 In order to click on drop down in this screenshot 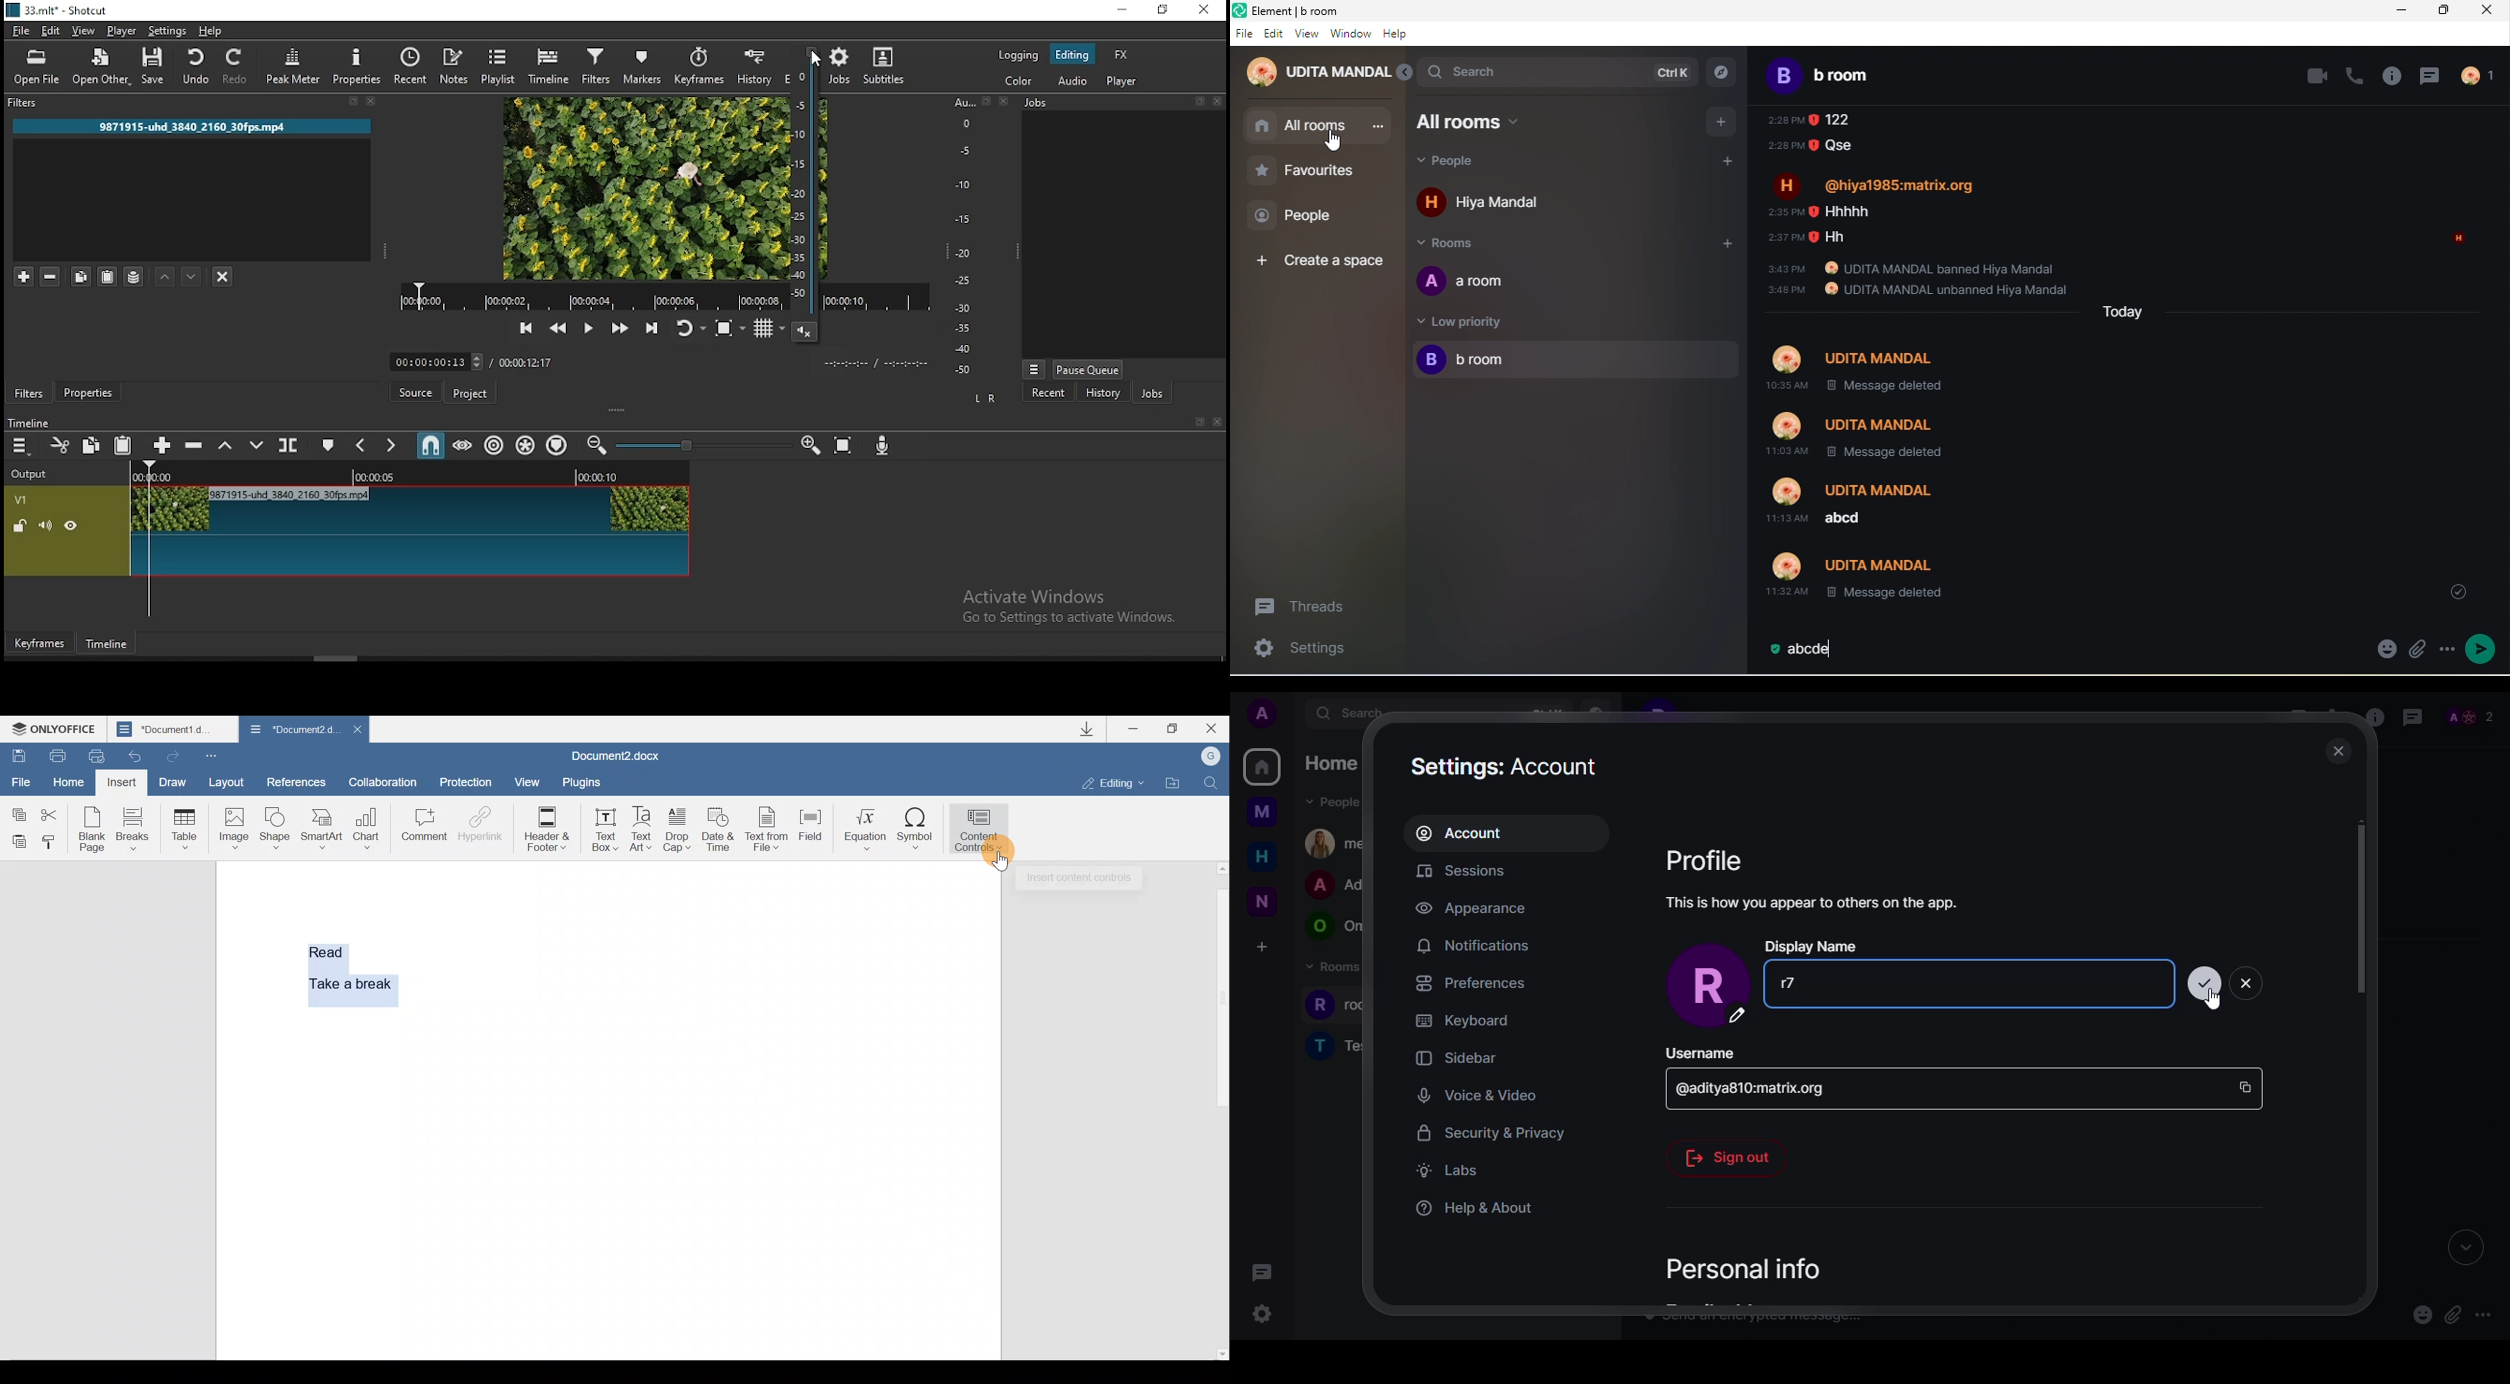, I will do `click(2458, 588)`.